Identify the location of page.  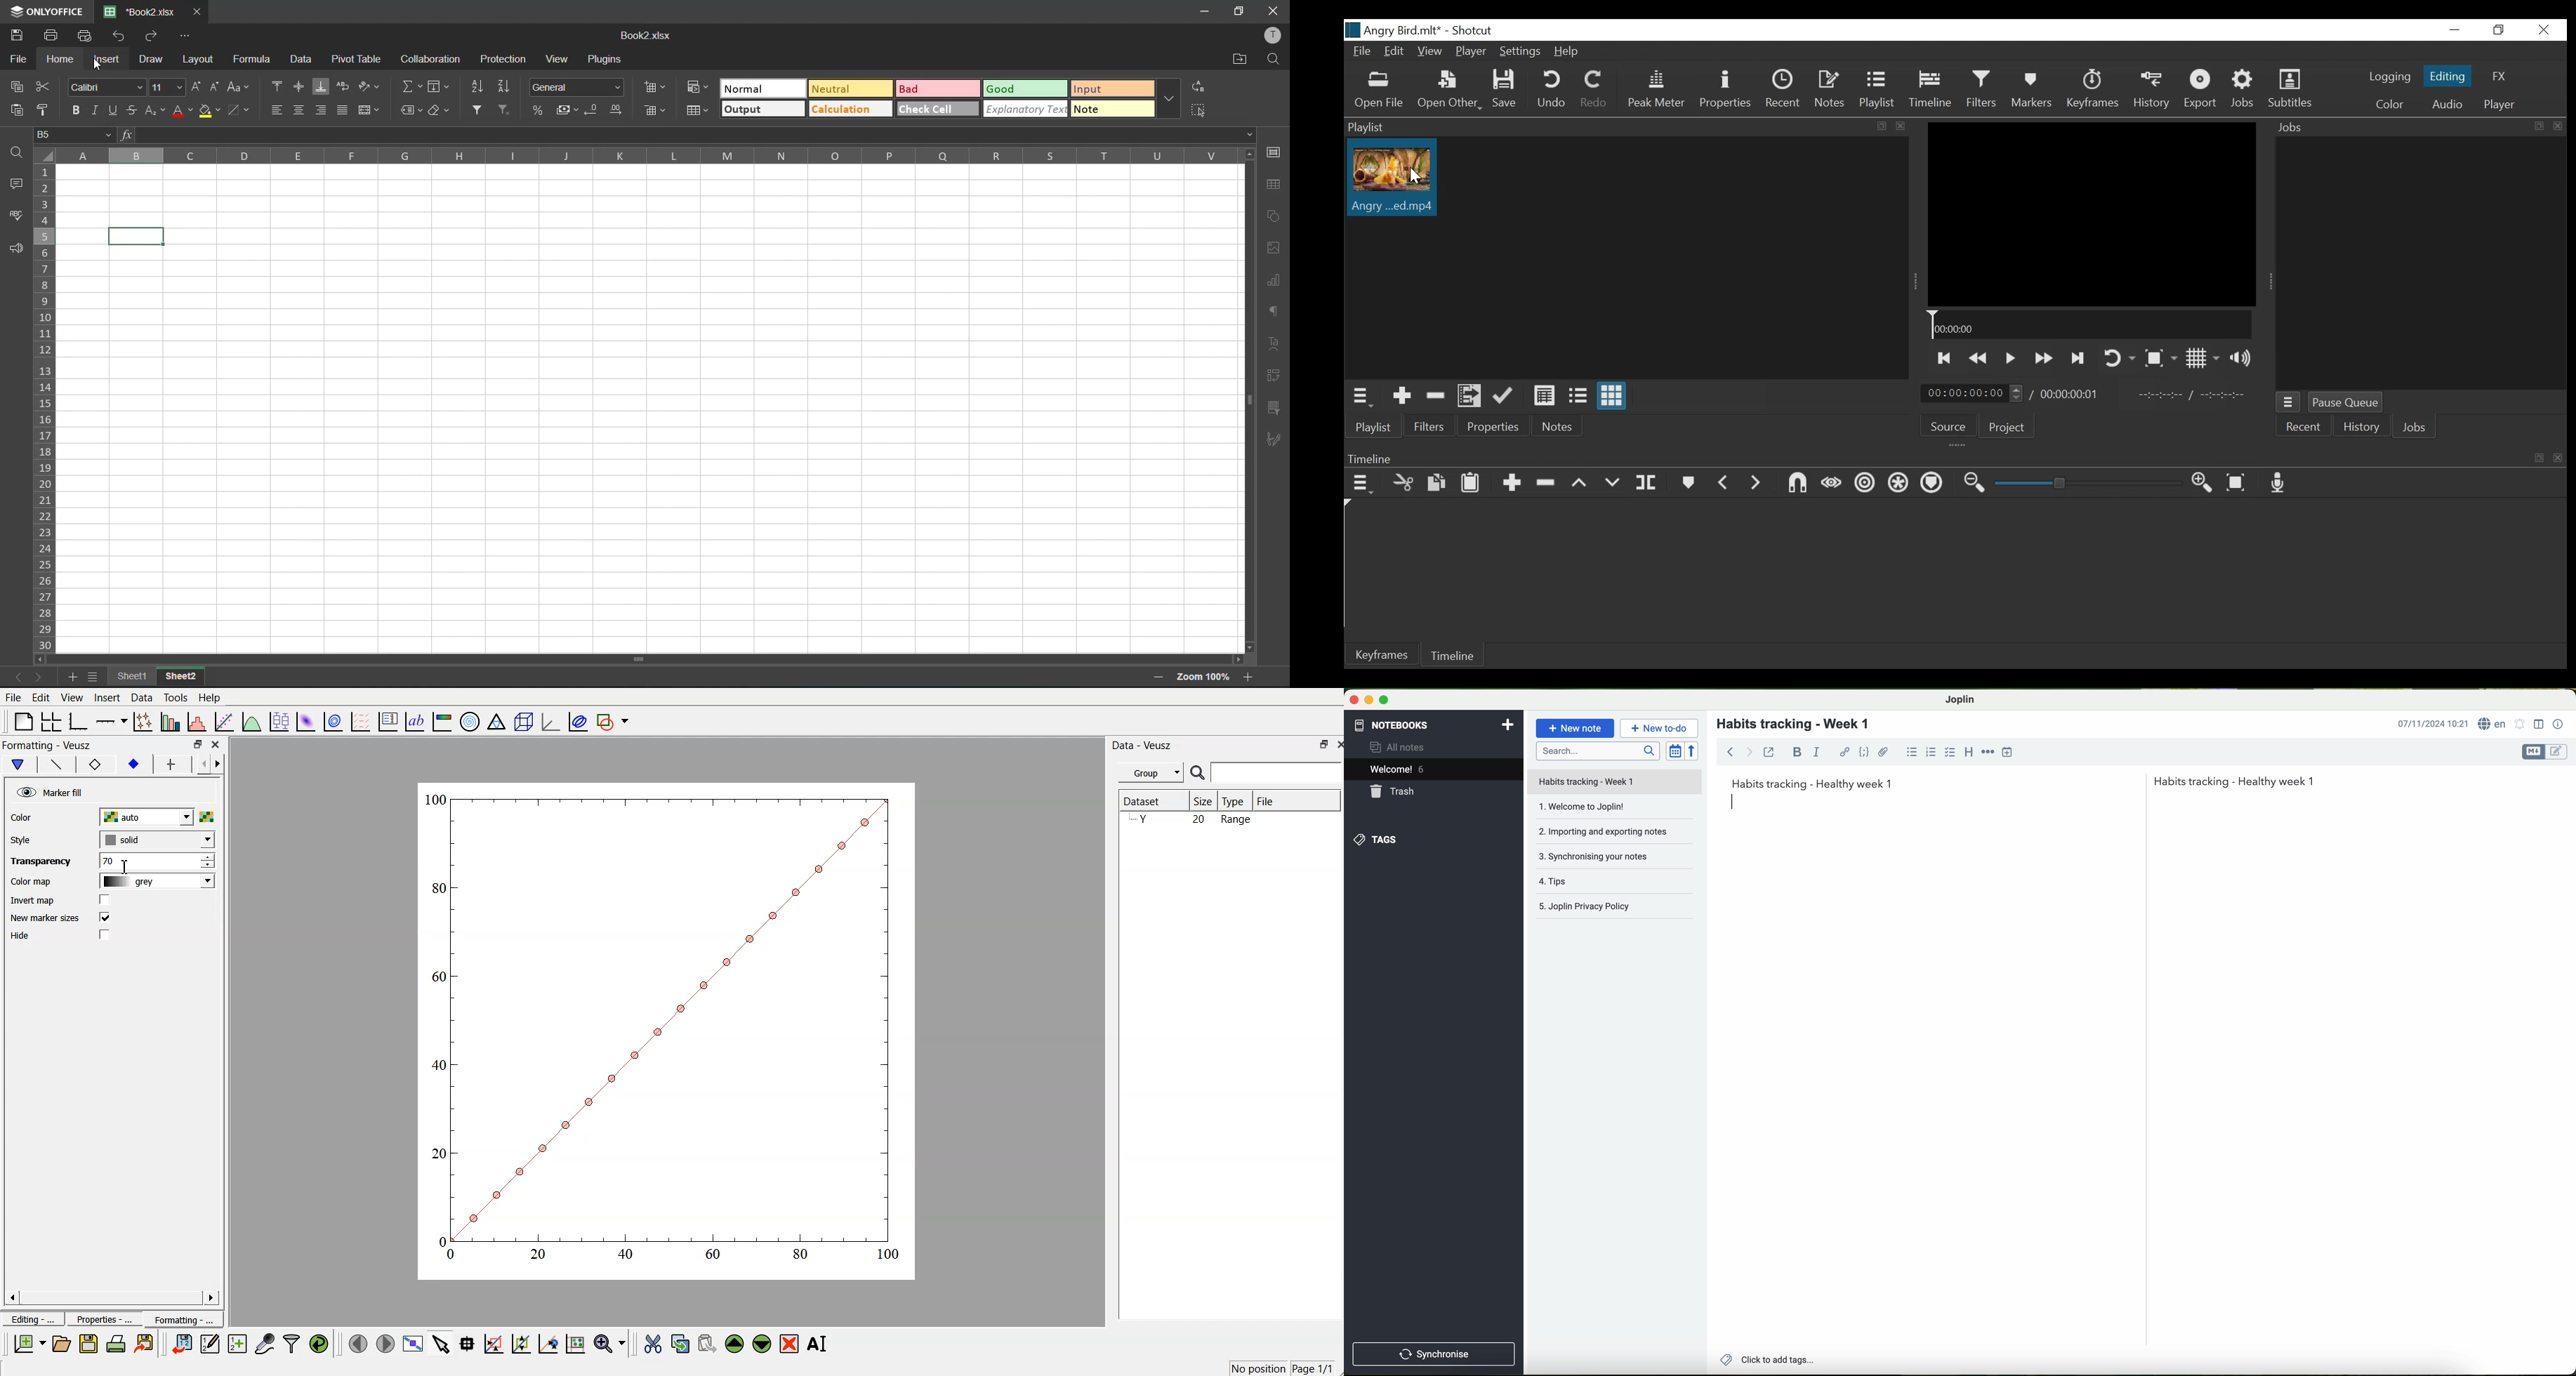
(668, 1030).